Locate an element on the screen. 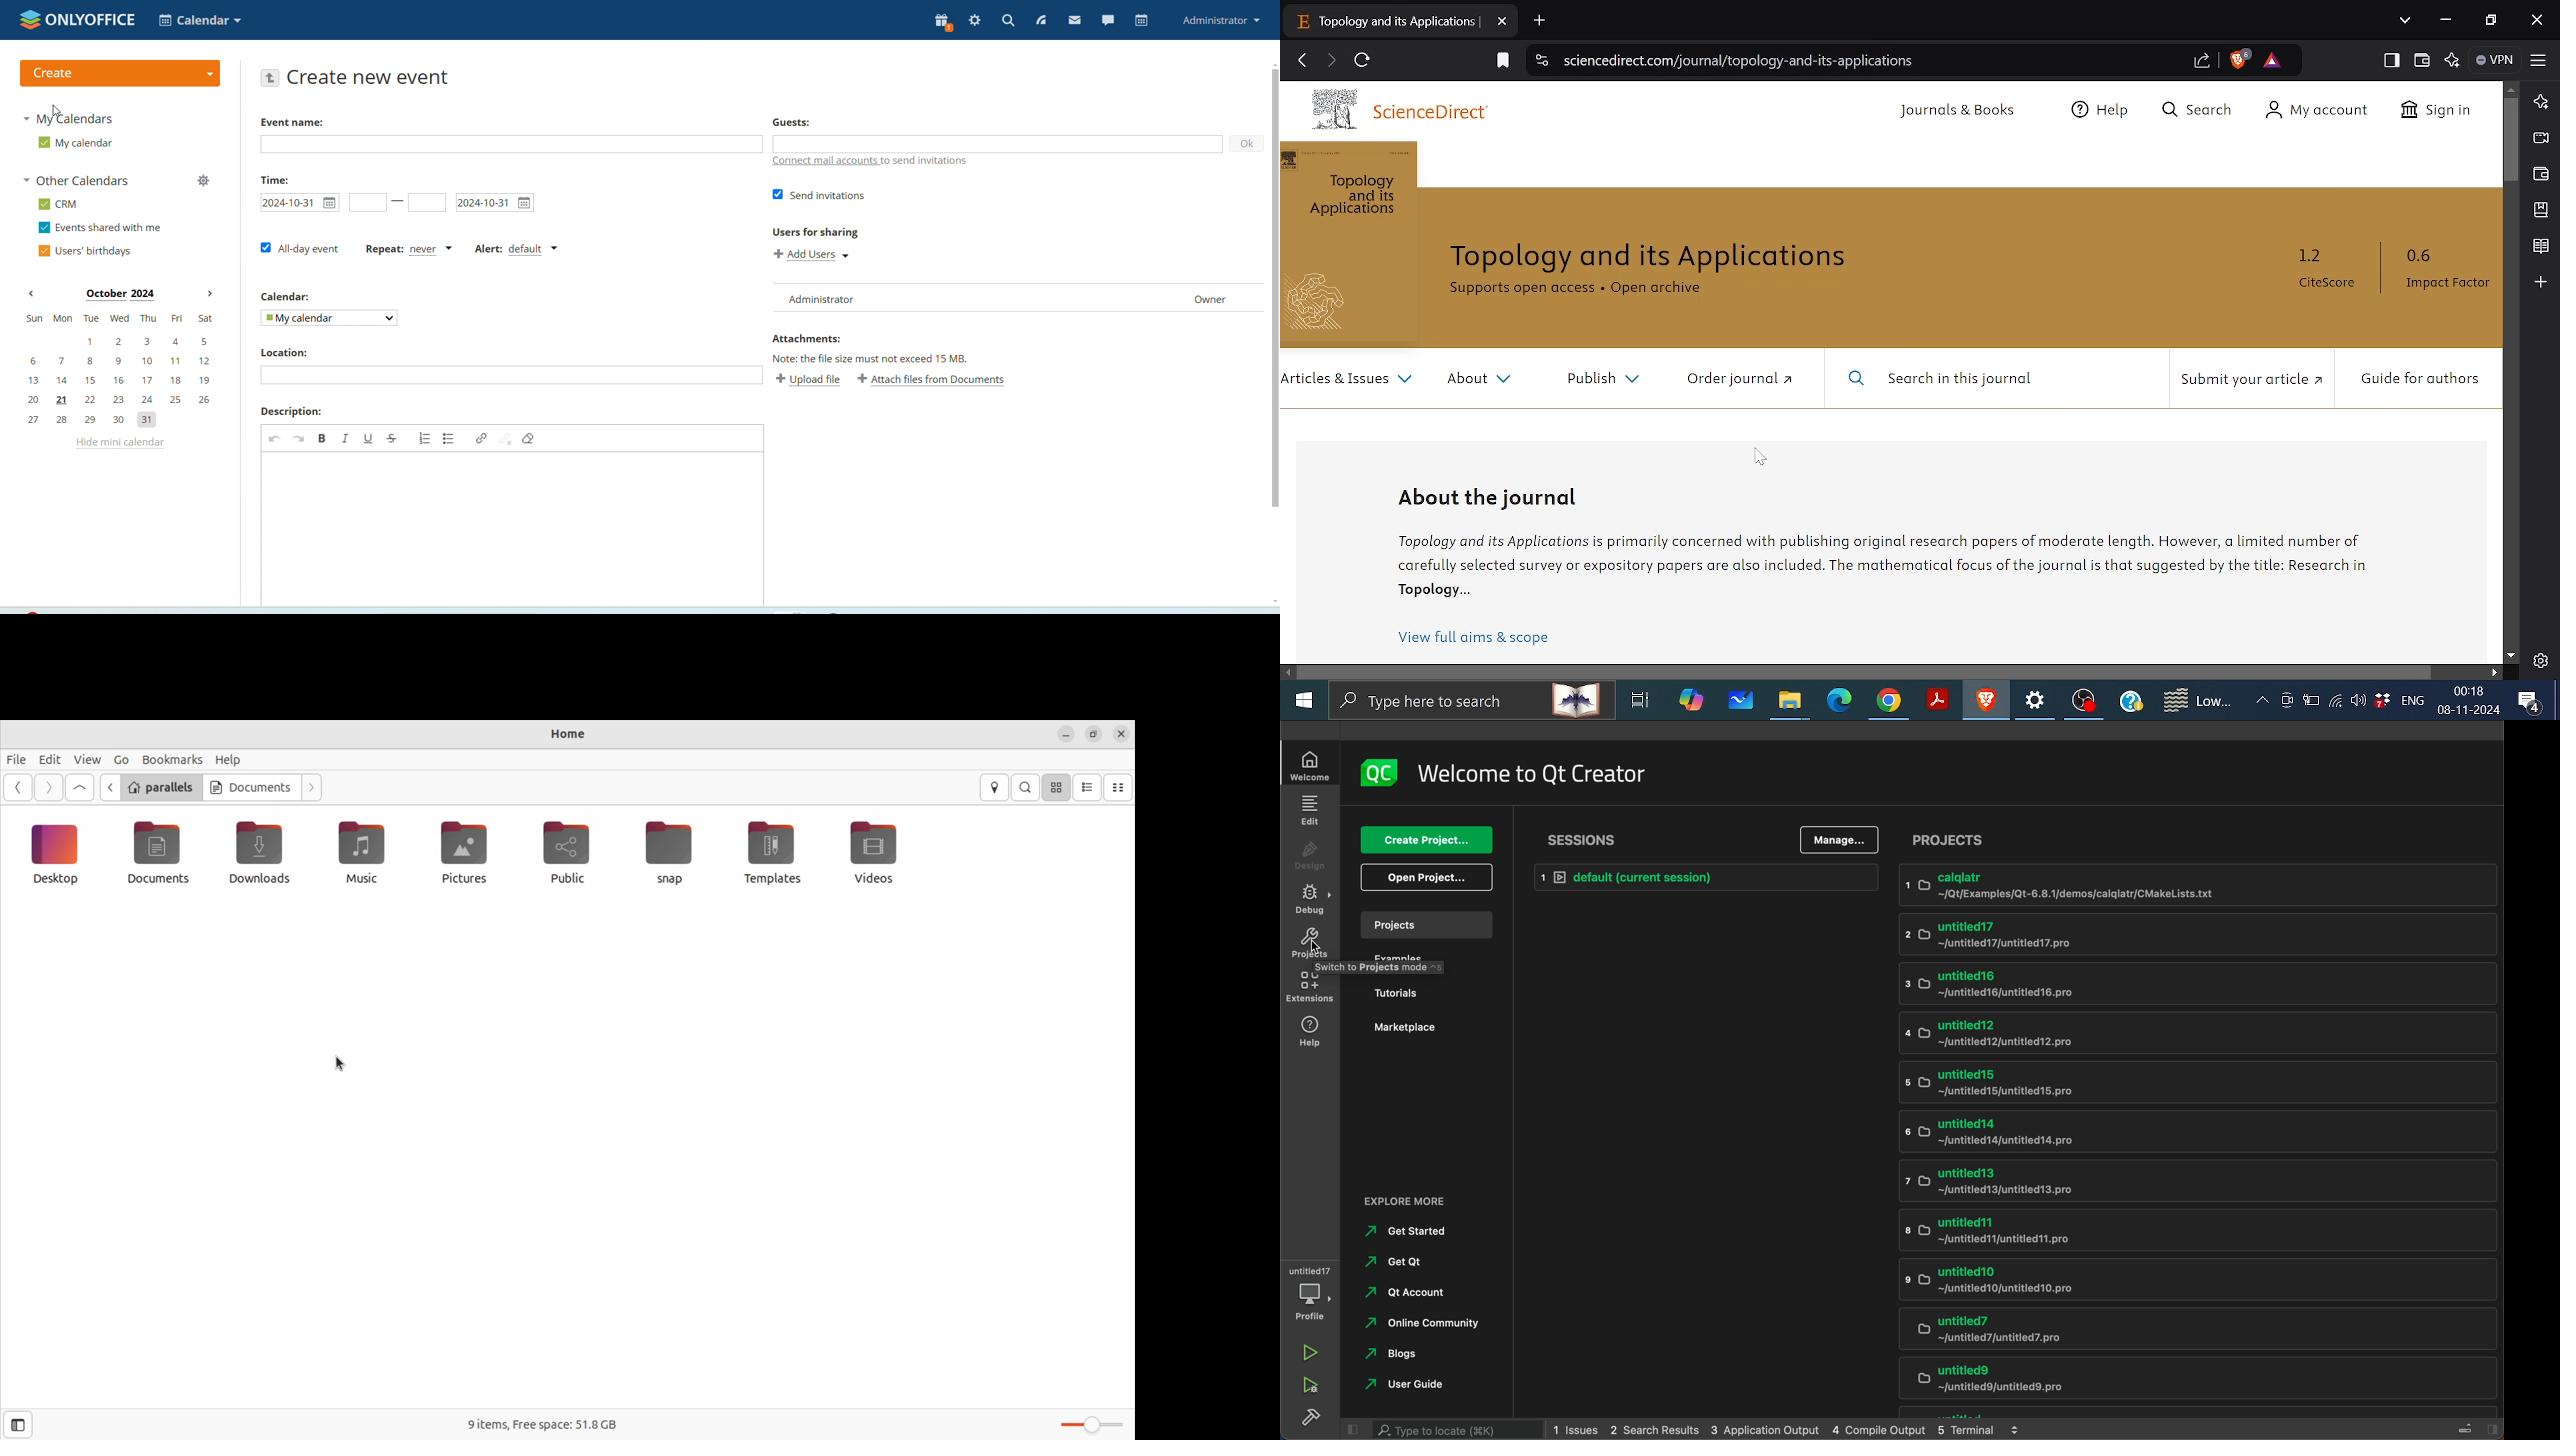 The width and height of the screenshot is (2576, 1456). open project is located at coordinates (1423, 877).